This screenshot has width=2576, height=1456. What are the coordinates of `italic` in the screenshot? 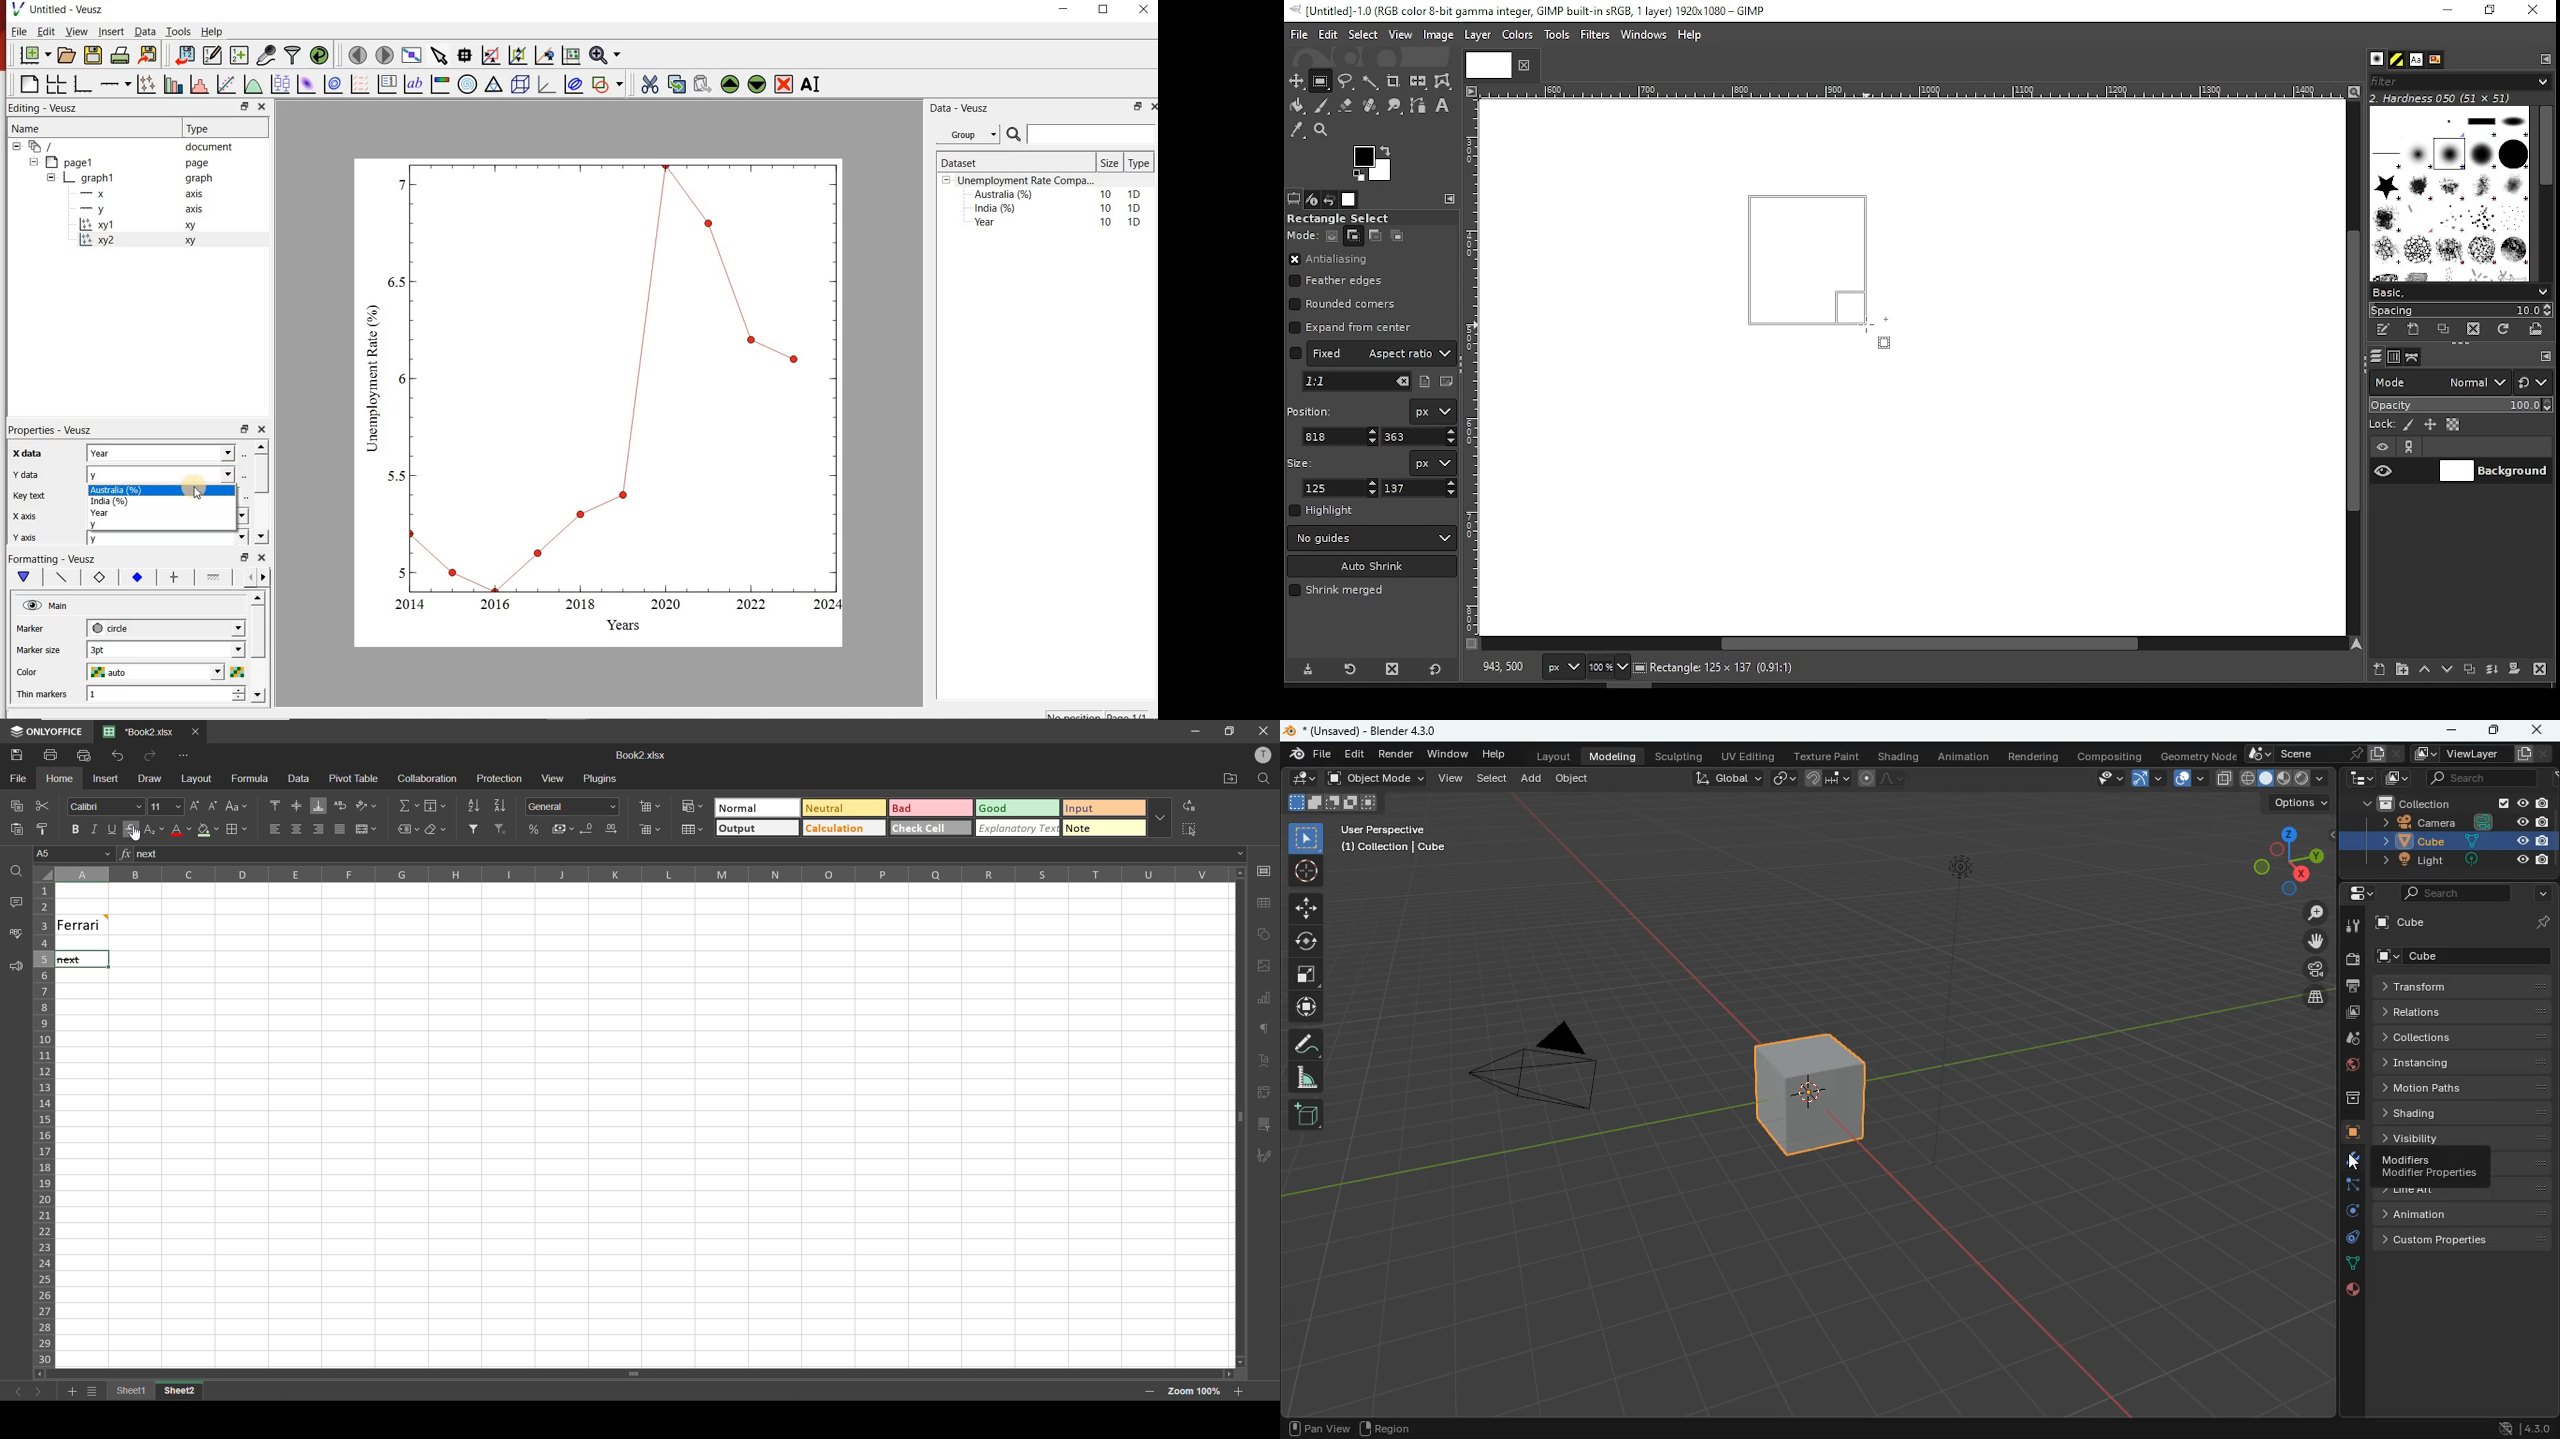 It's located at (95, 829).